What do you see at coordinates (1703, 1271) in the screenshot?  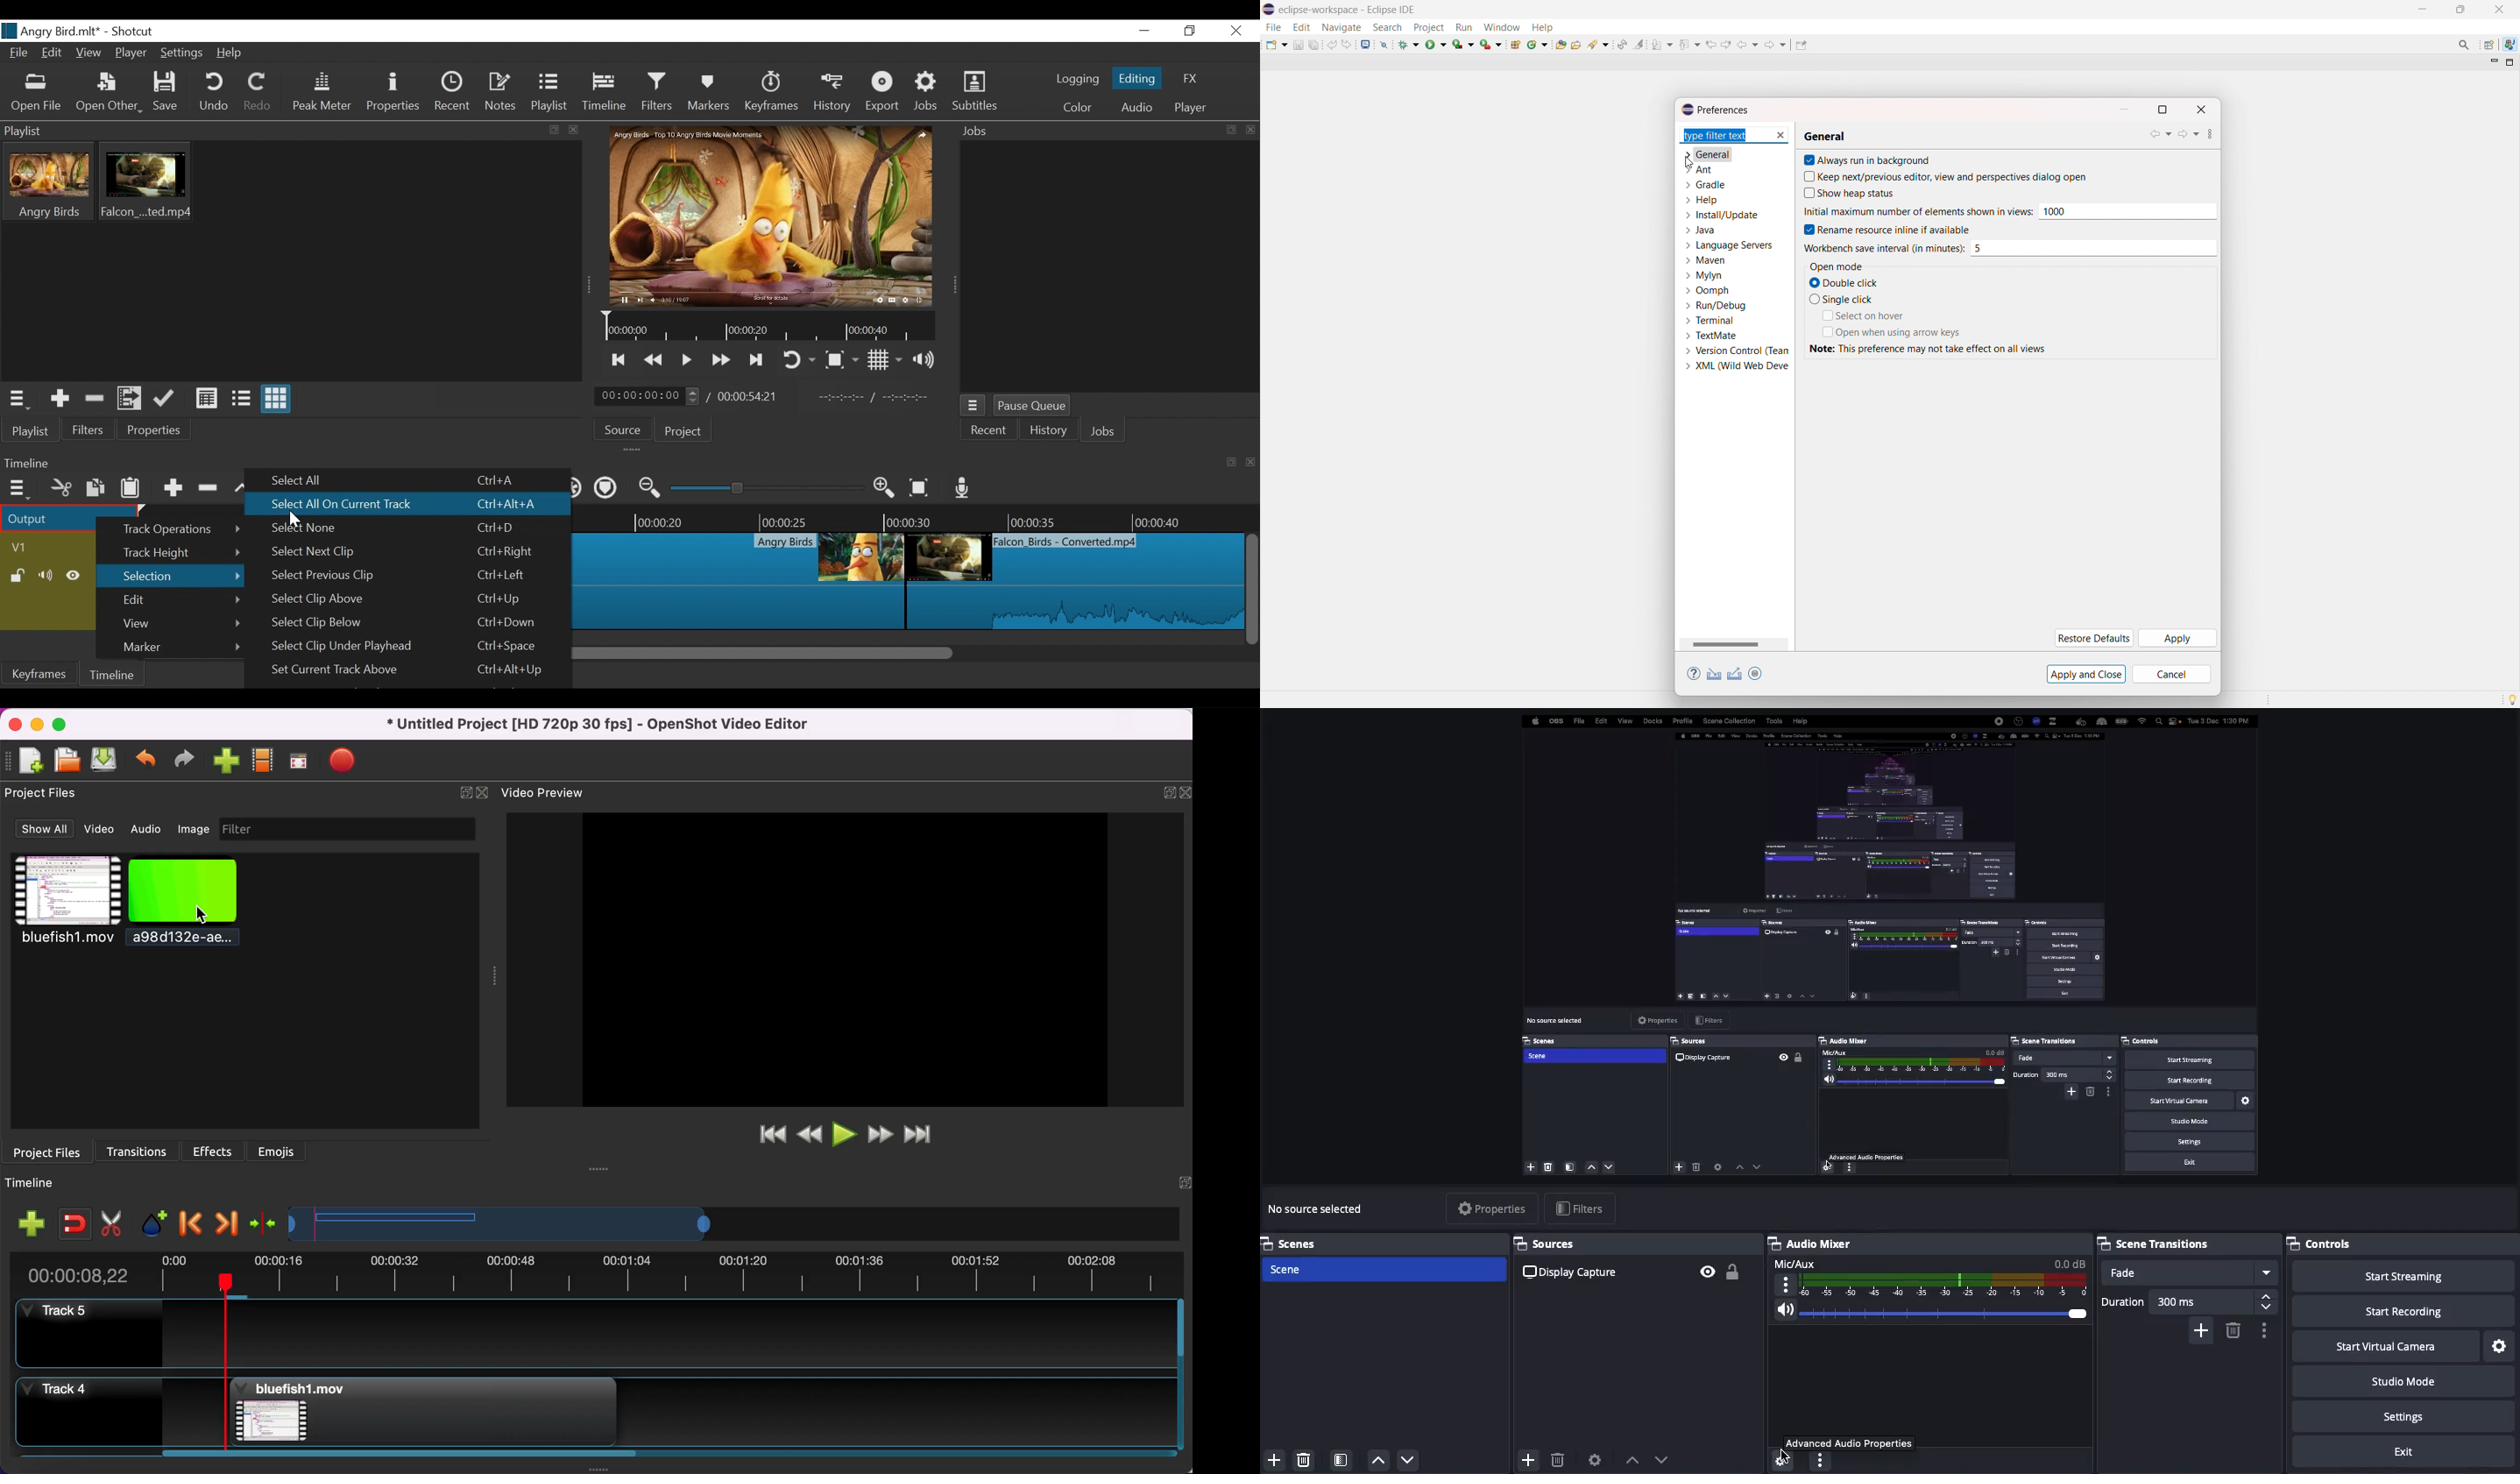 I see `Visible` at bounding box center [1703, 1271].